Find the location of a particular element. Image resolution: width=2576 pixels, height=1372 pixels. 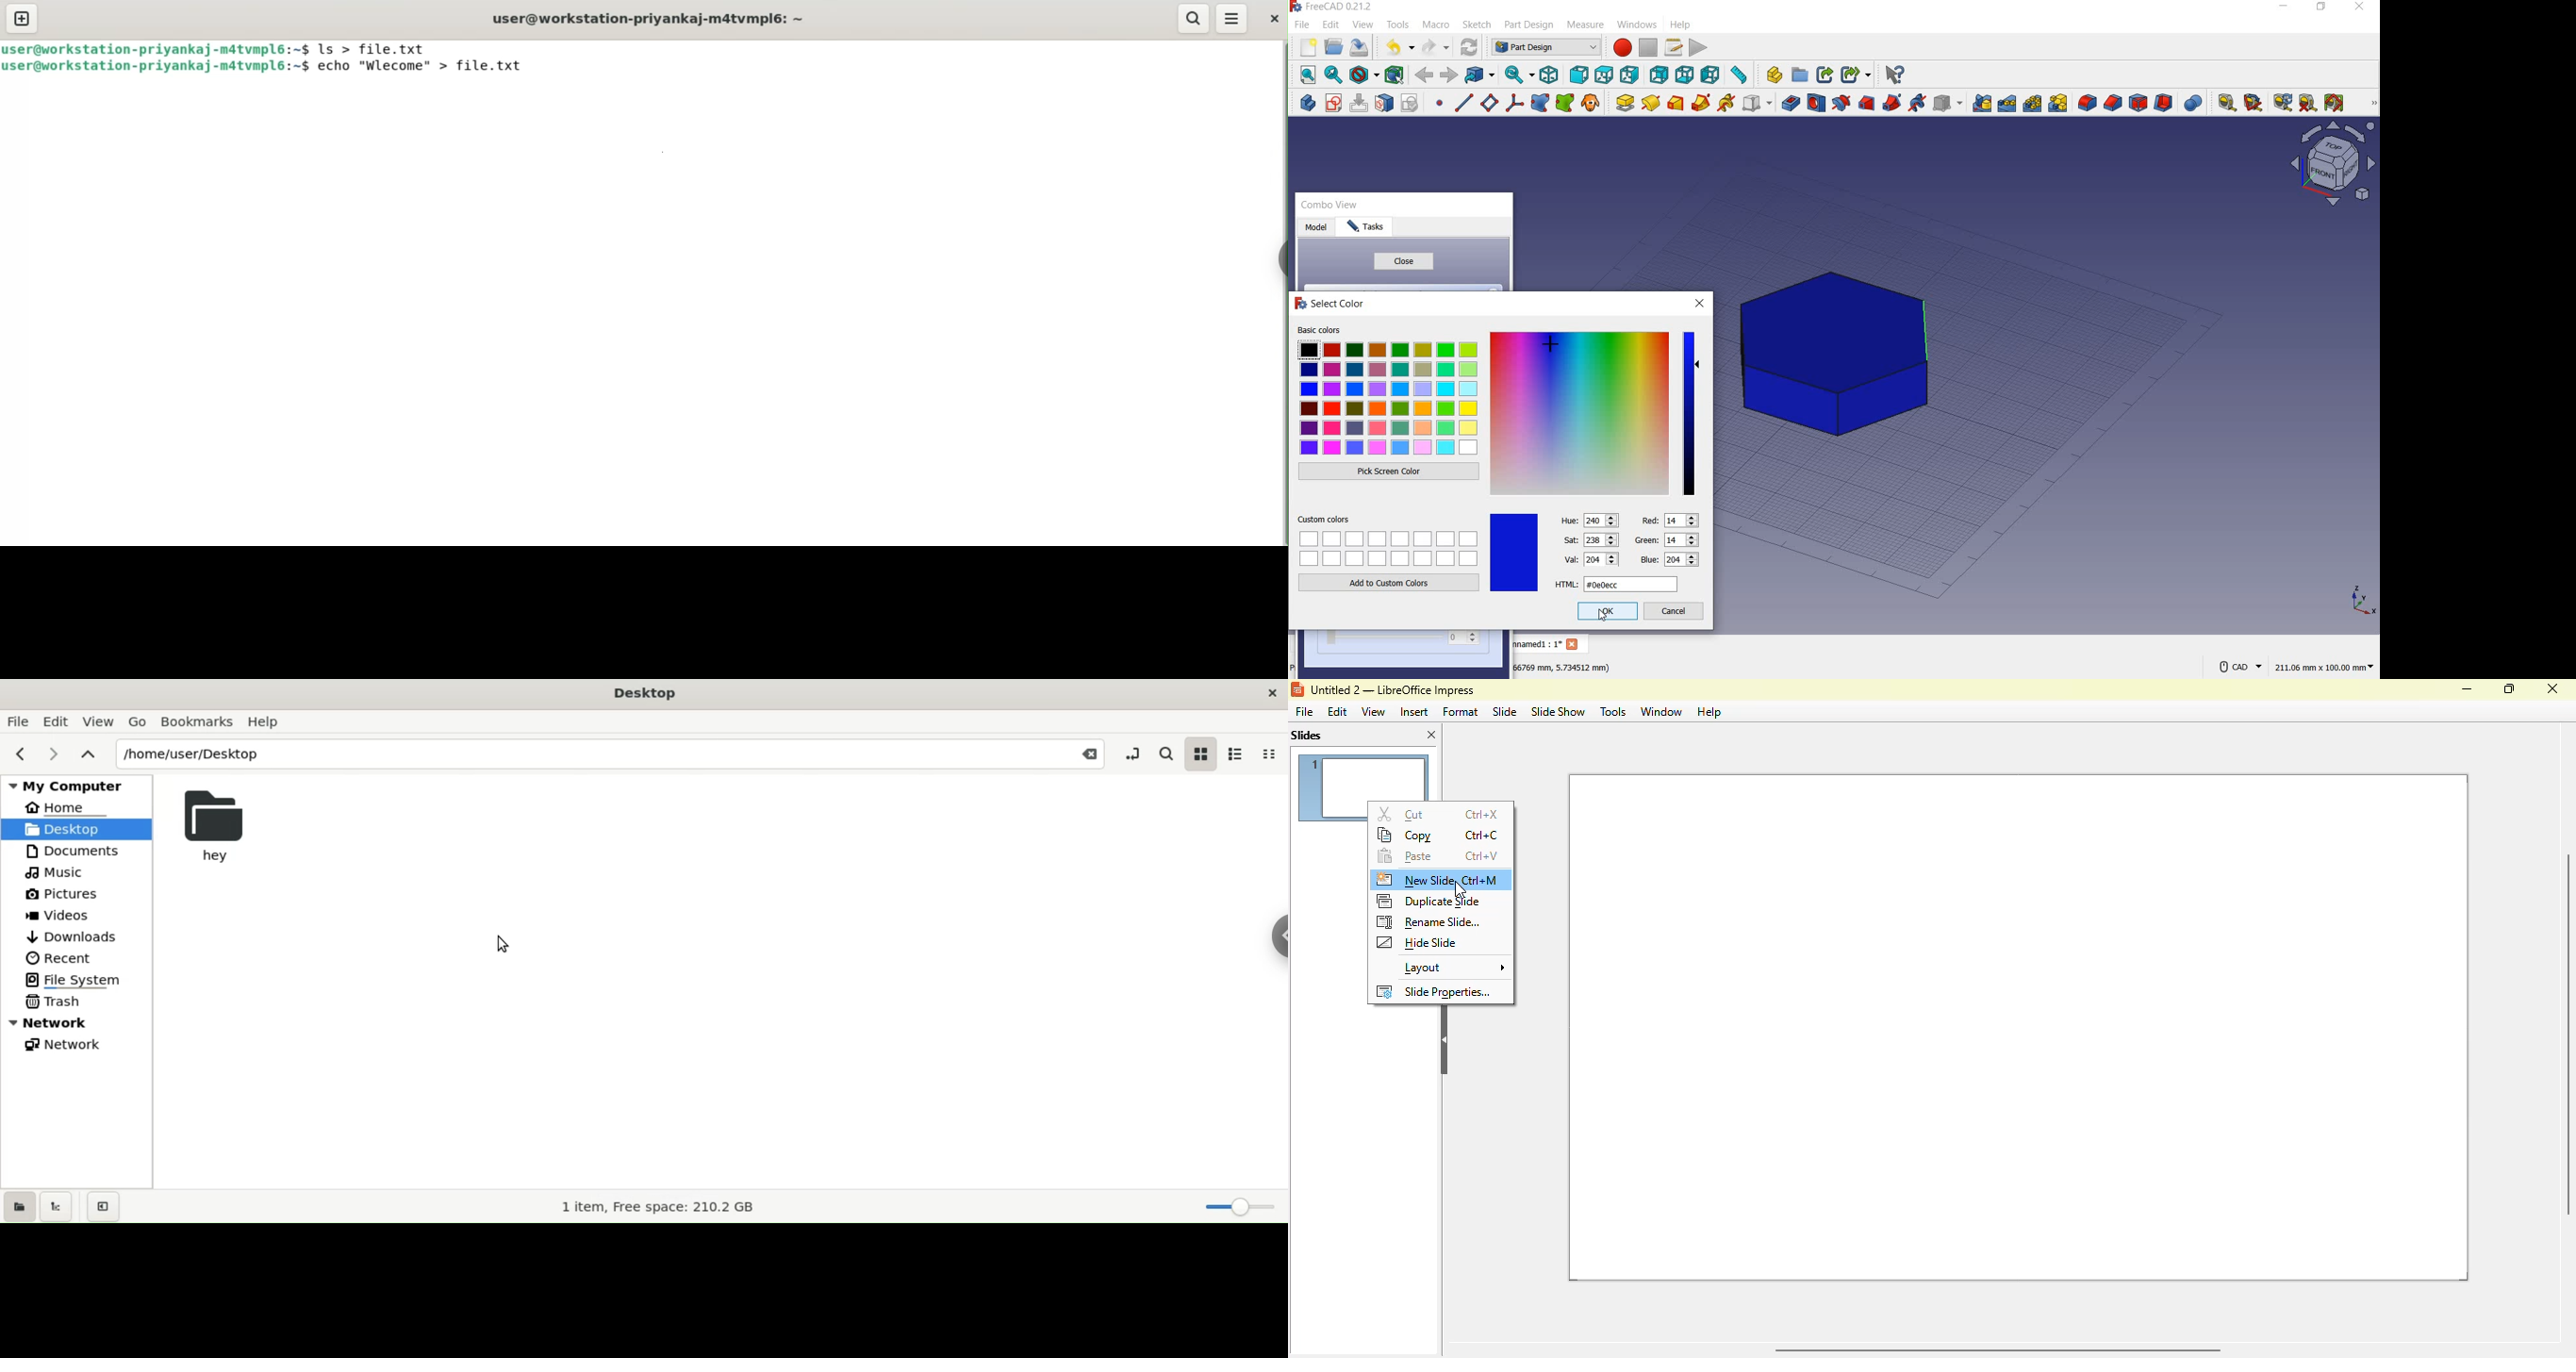

close is located at coordinates (2551, 688).